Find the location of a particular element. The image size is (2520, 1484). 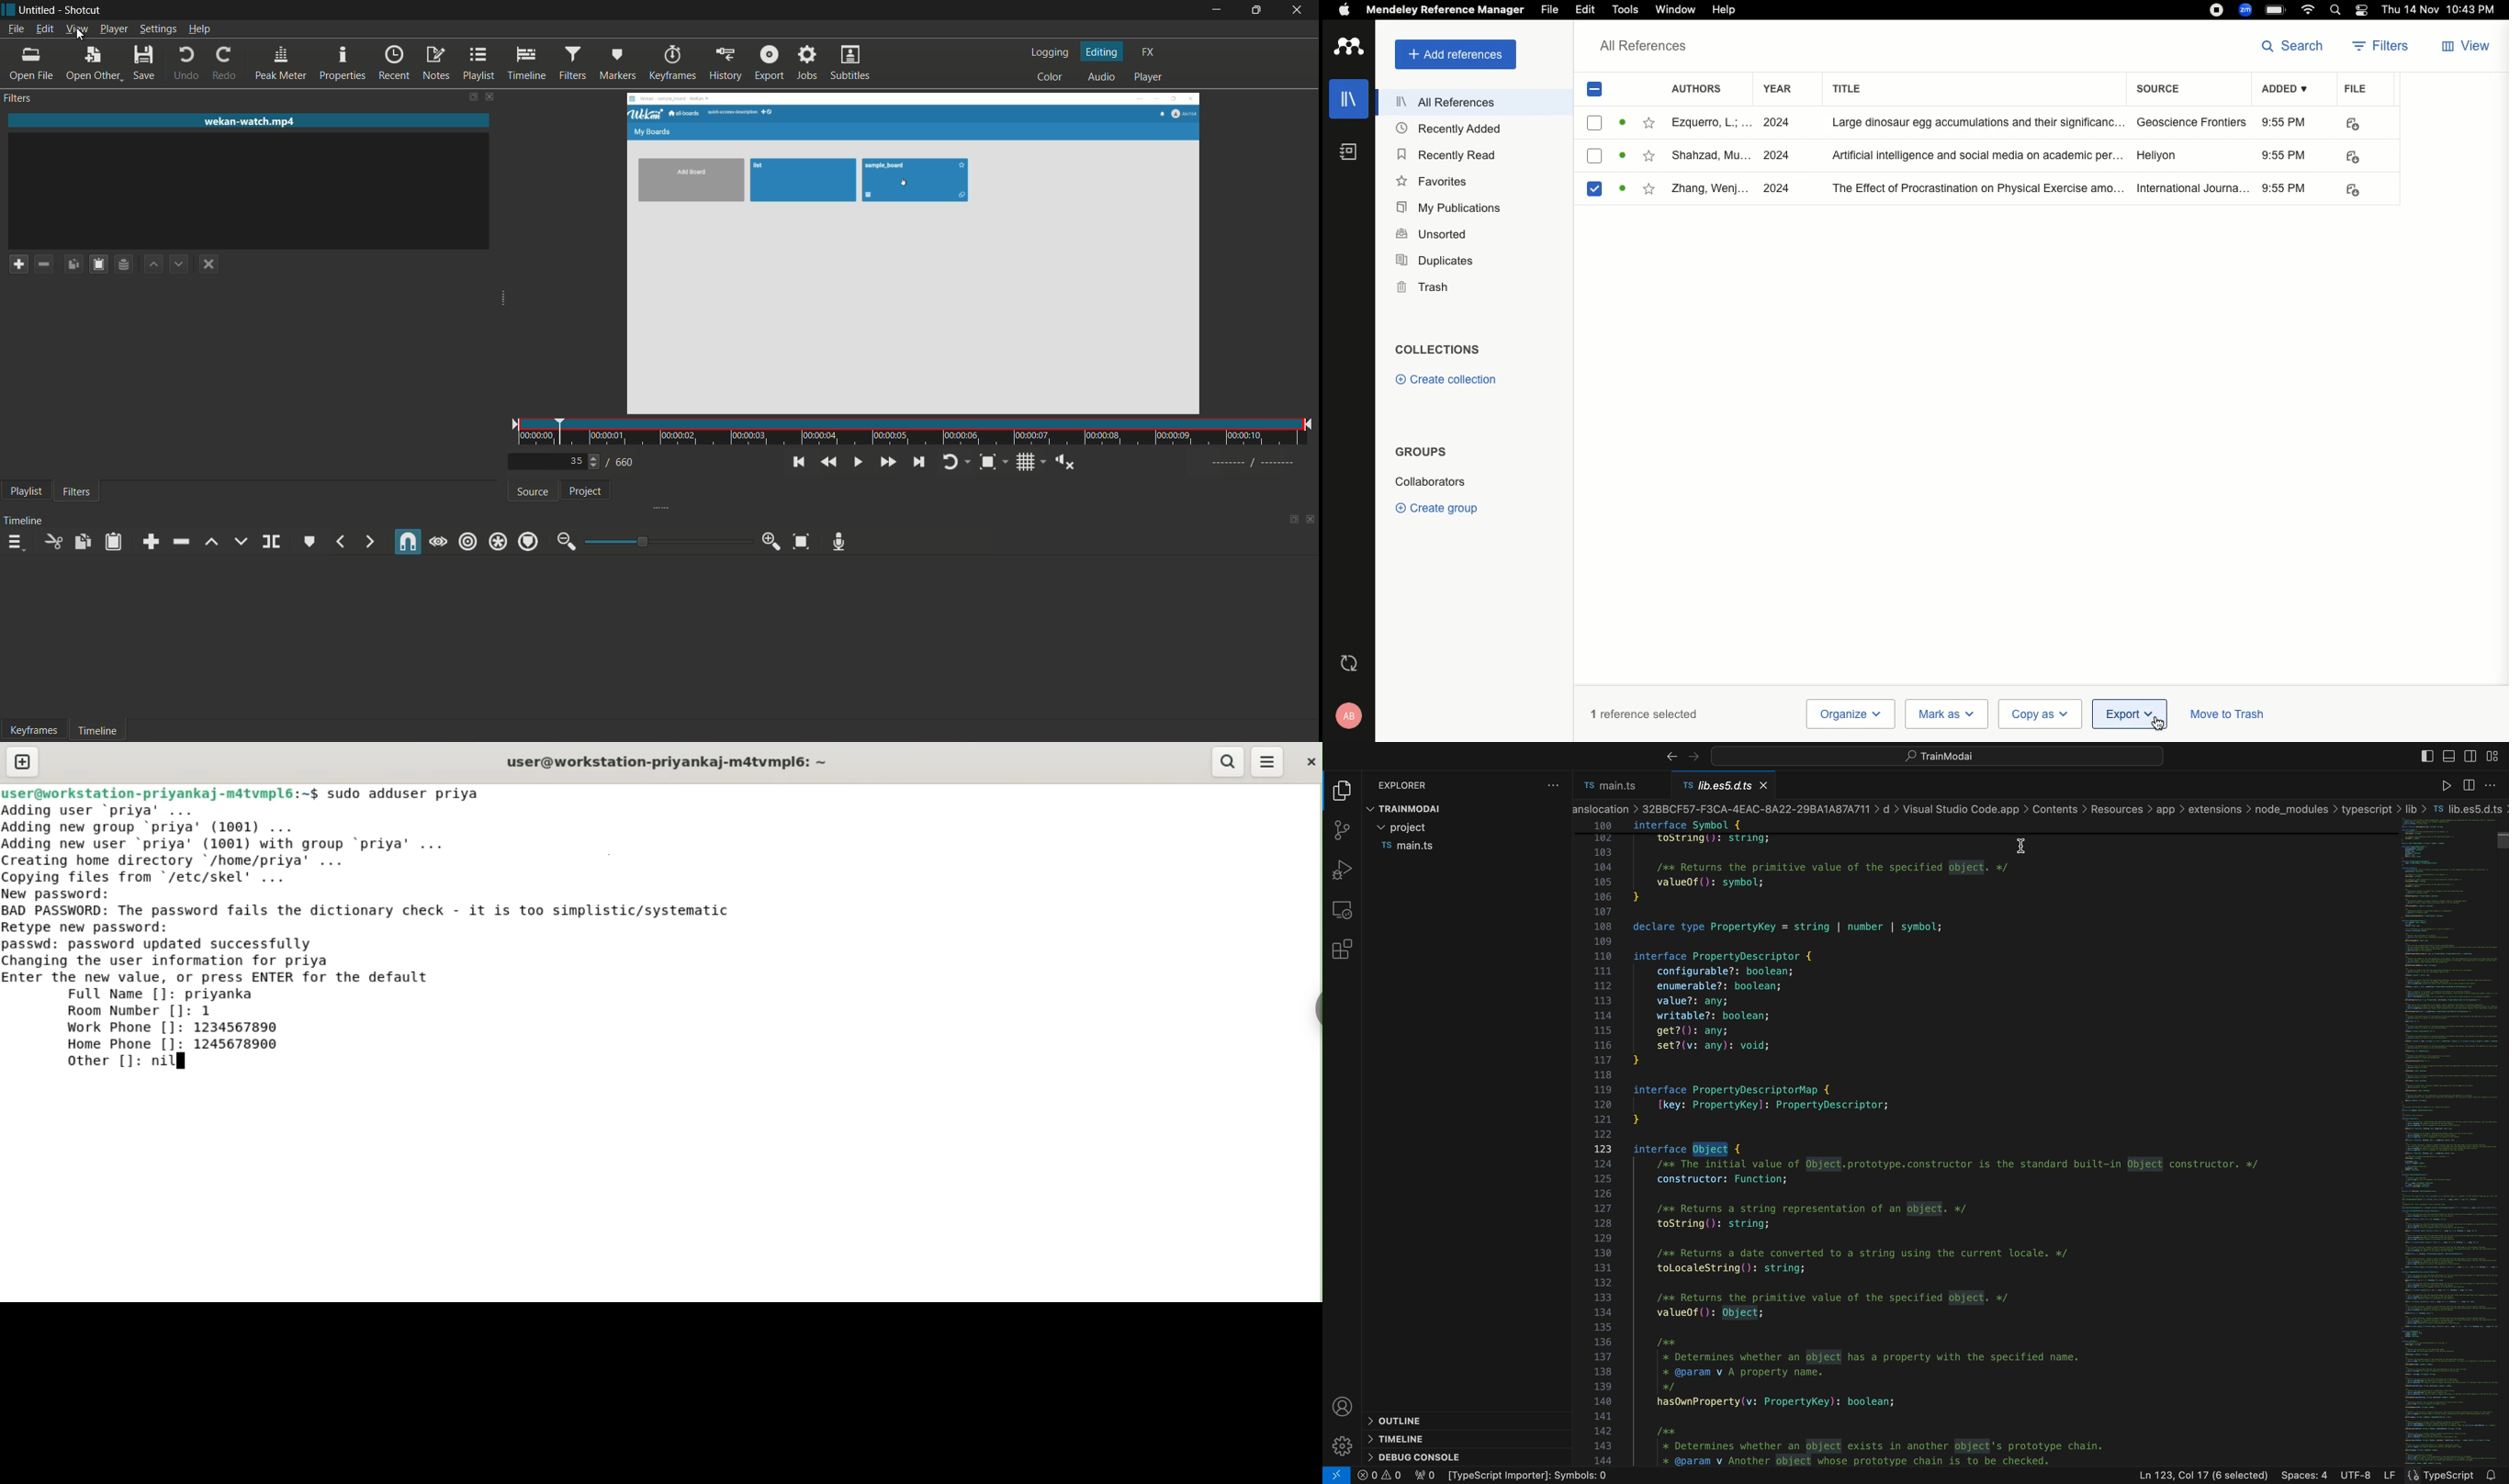

Apple logo is located at coordinates (1344, 10).